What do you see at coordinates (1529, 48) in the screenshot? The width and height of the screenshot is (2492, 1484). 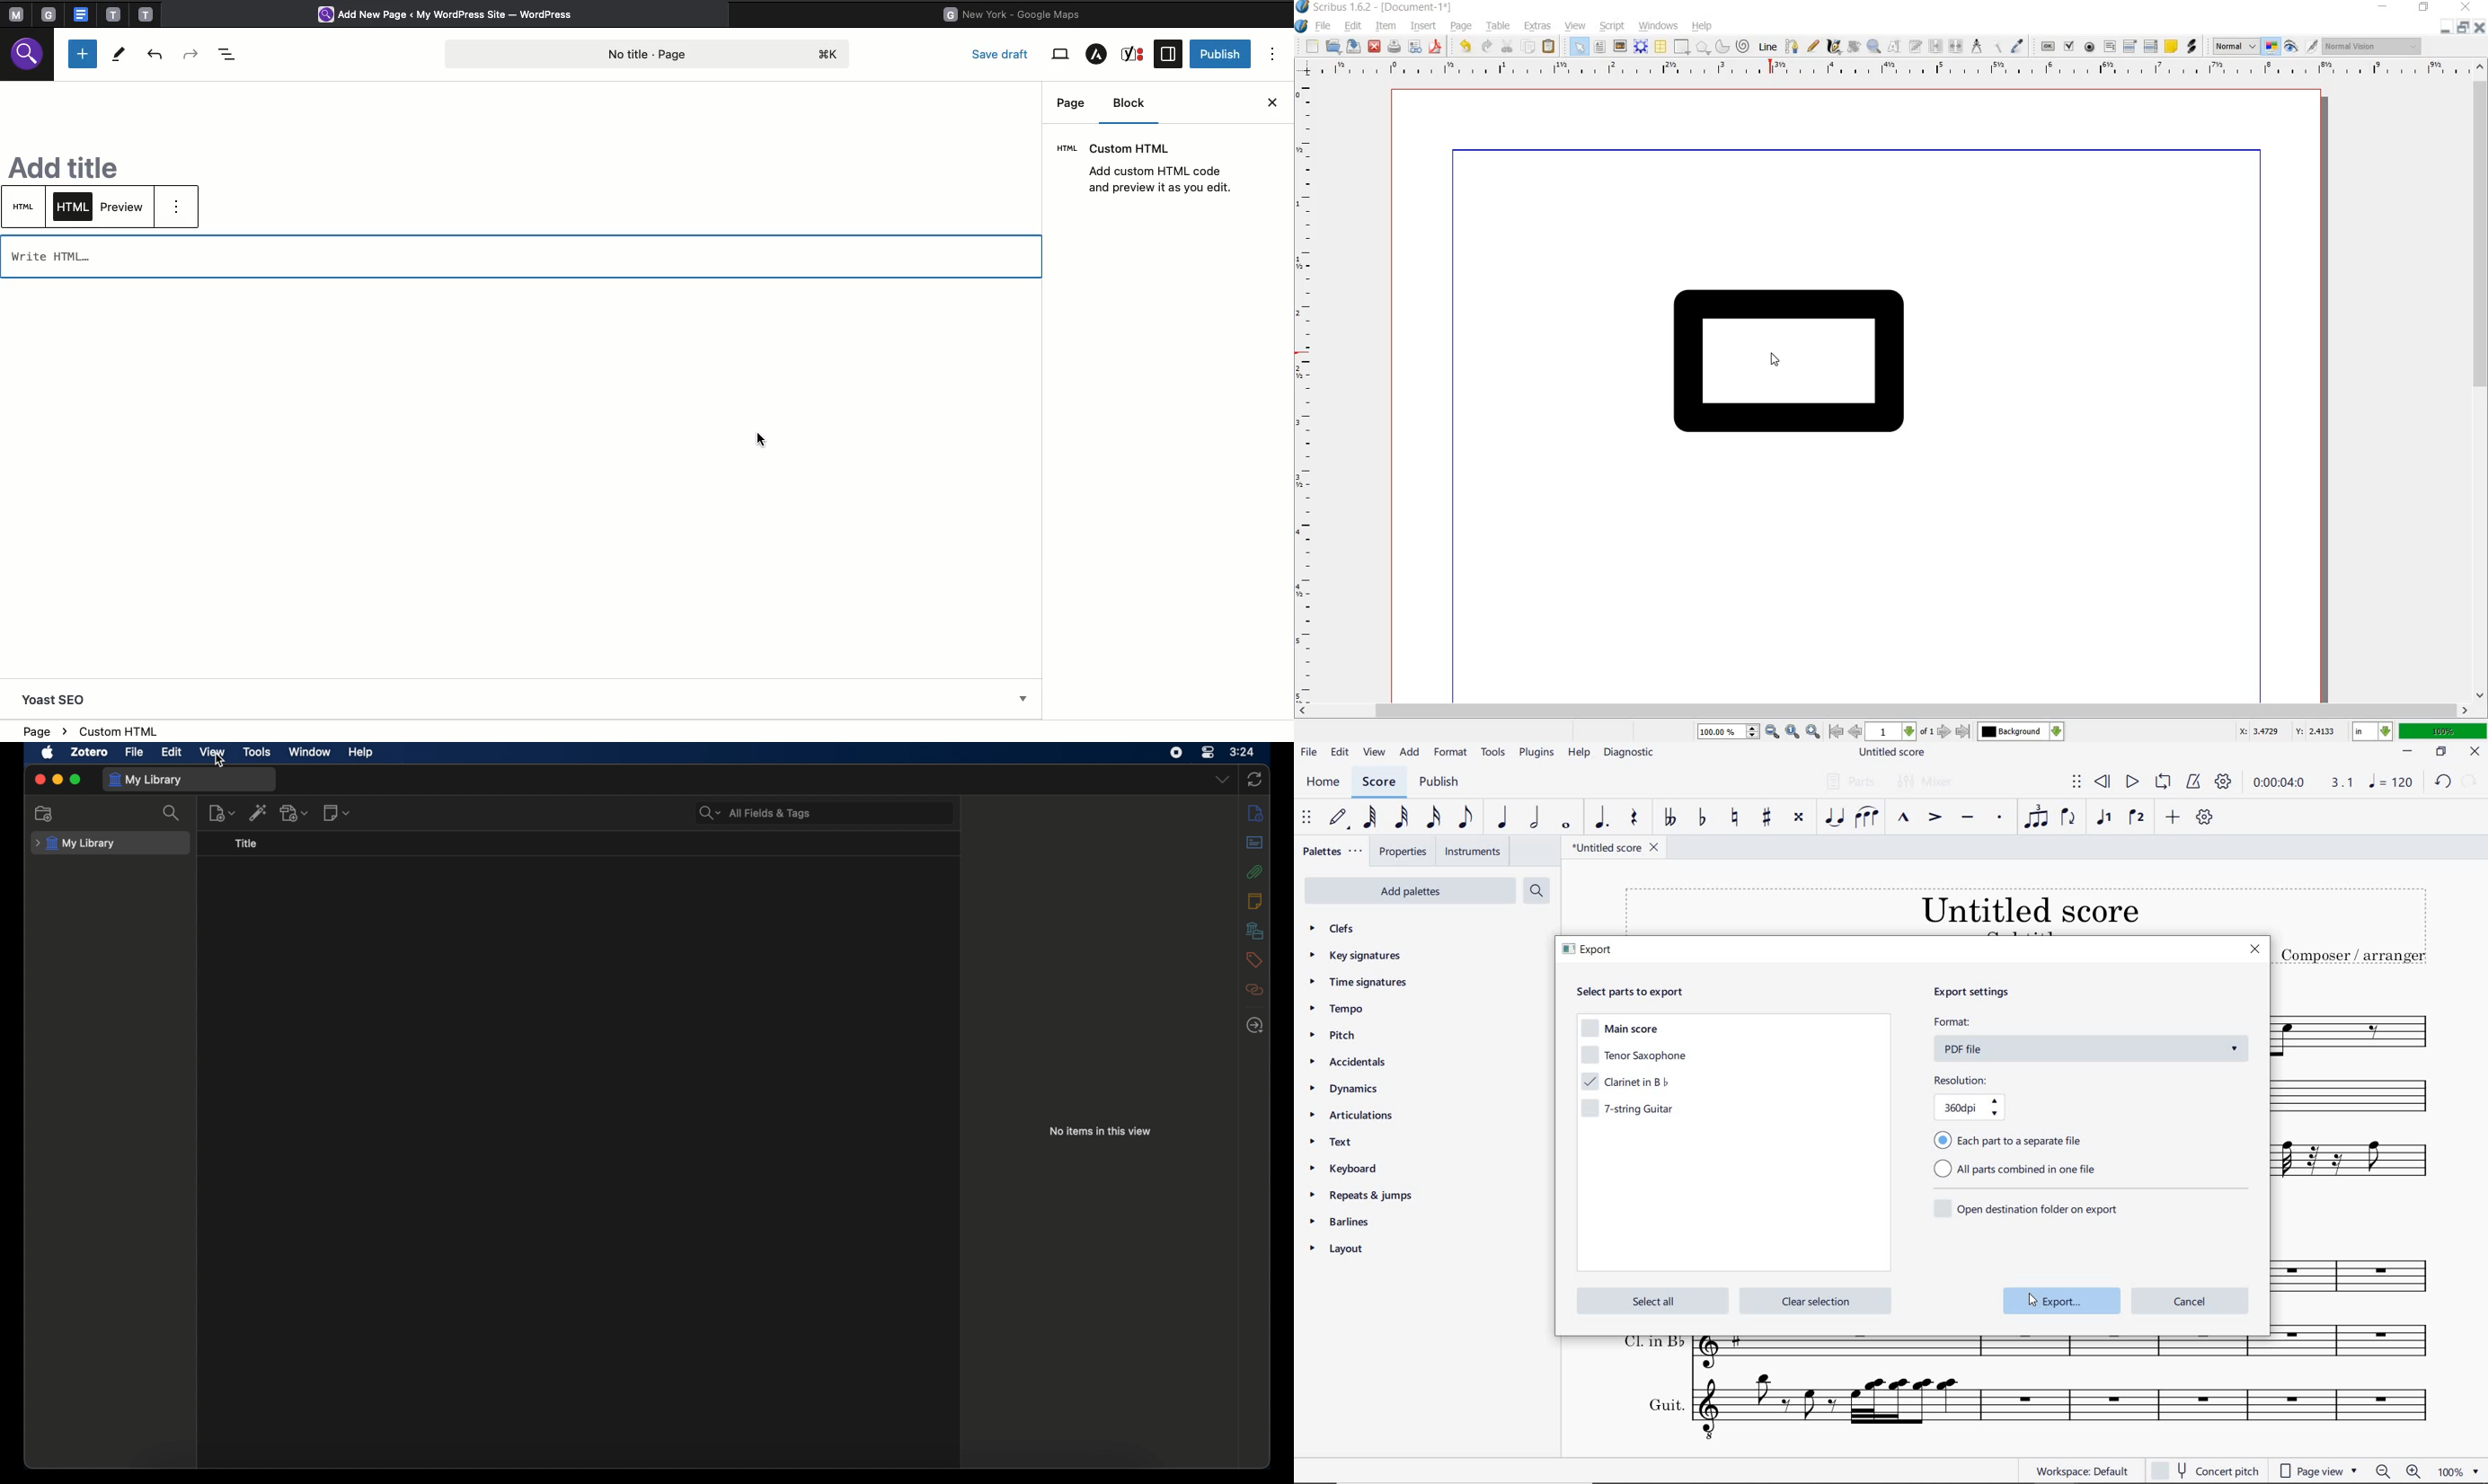 I see `copy` at bounding box center [1529, 48].